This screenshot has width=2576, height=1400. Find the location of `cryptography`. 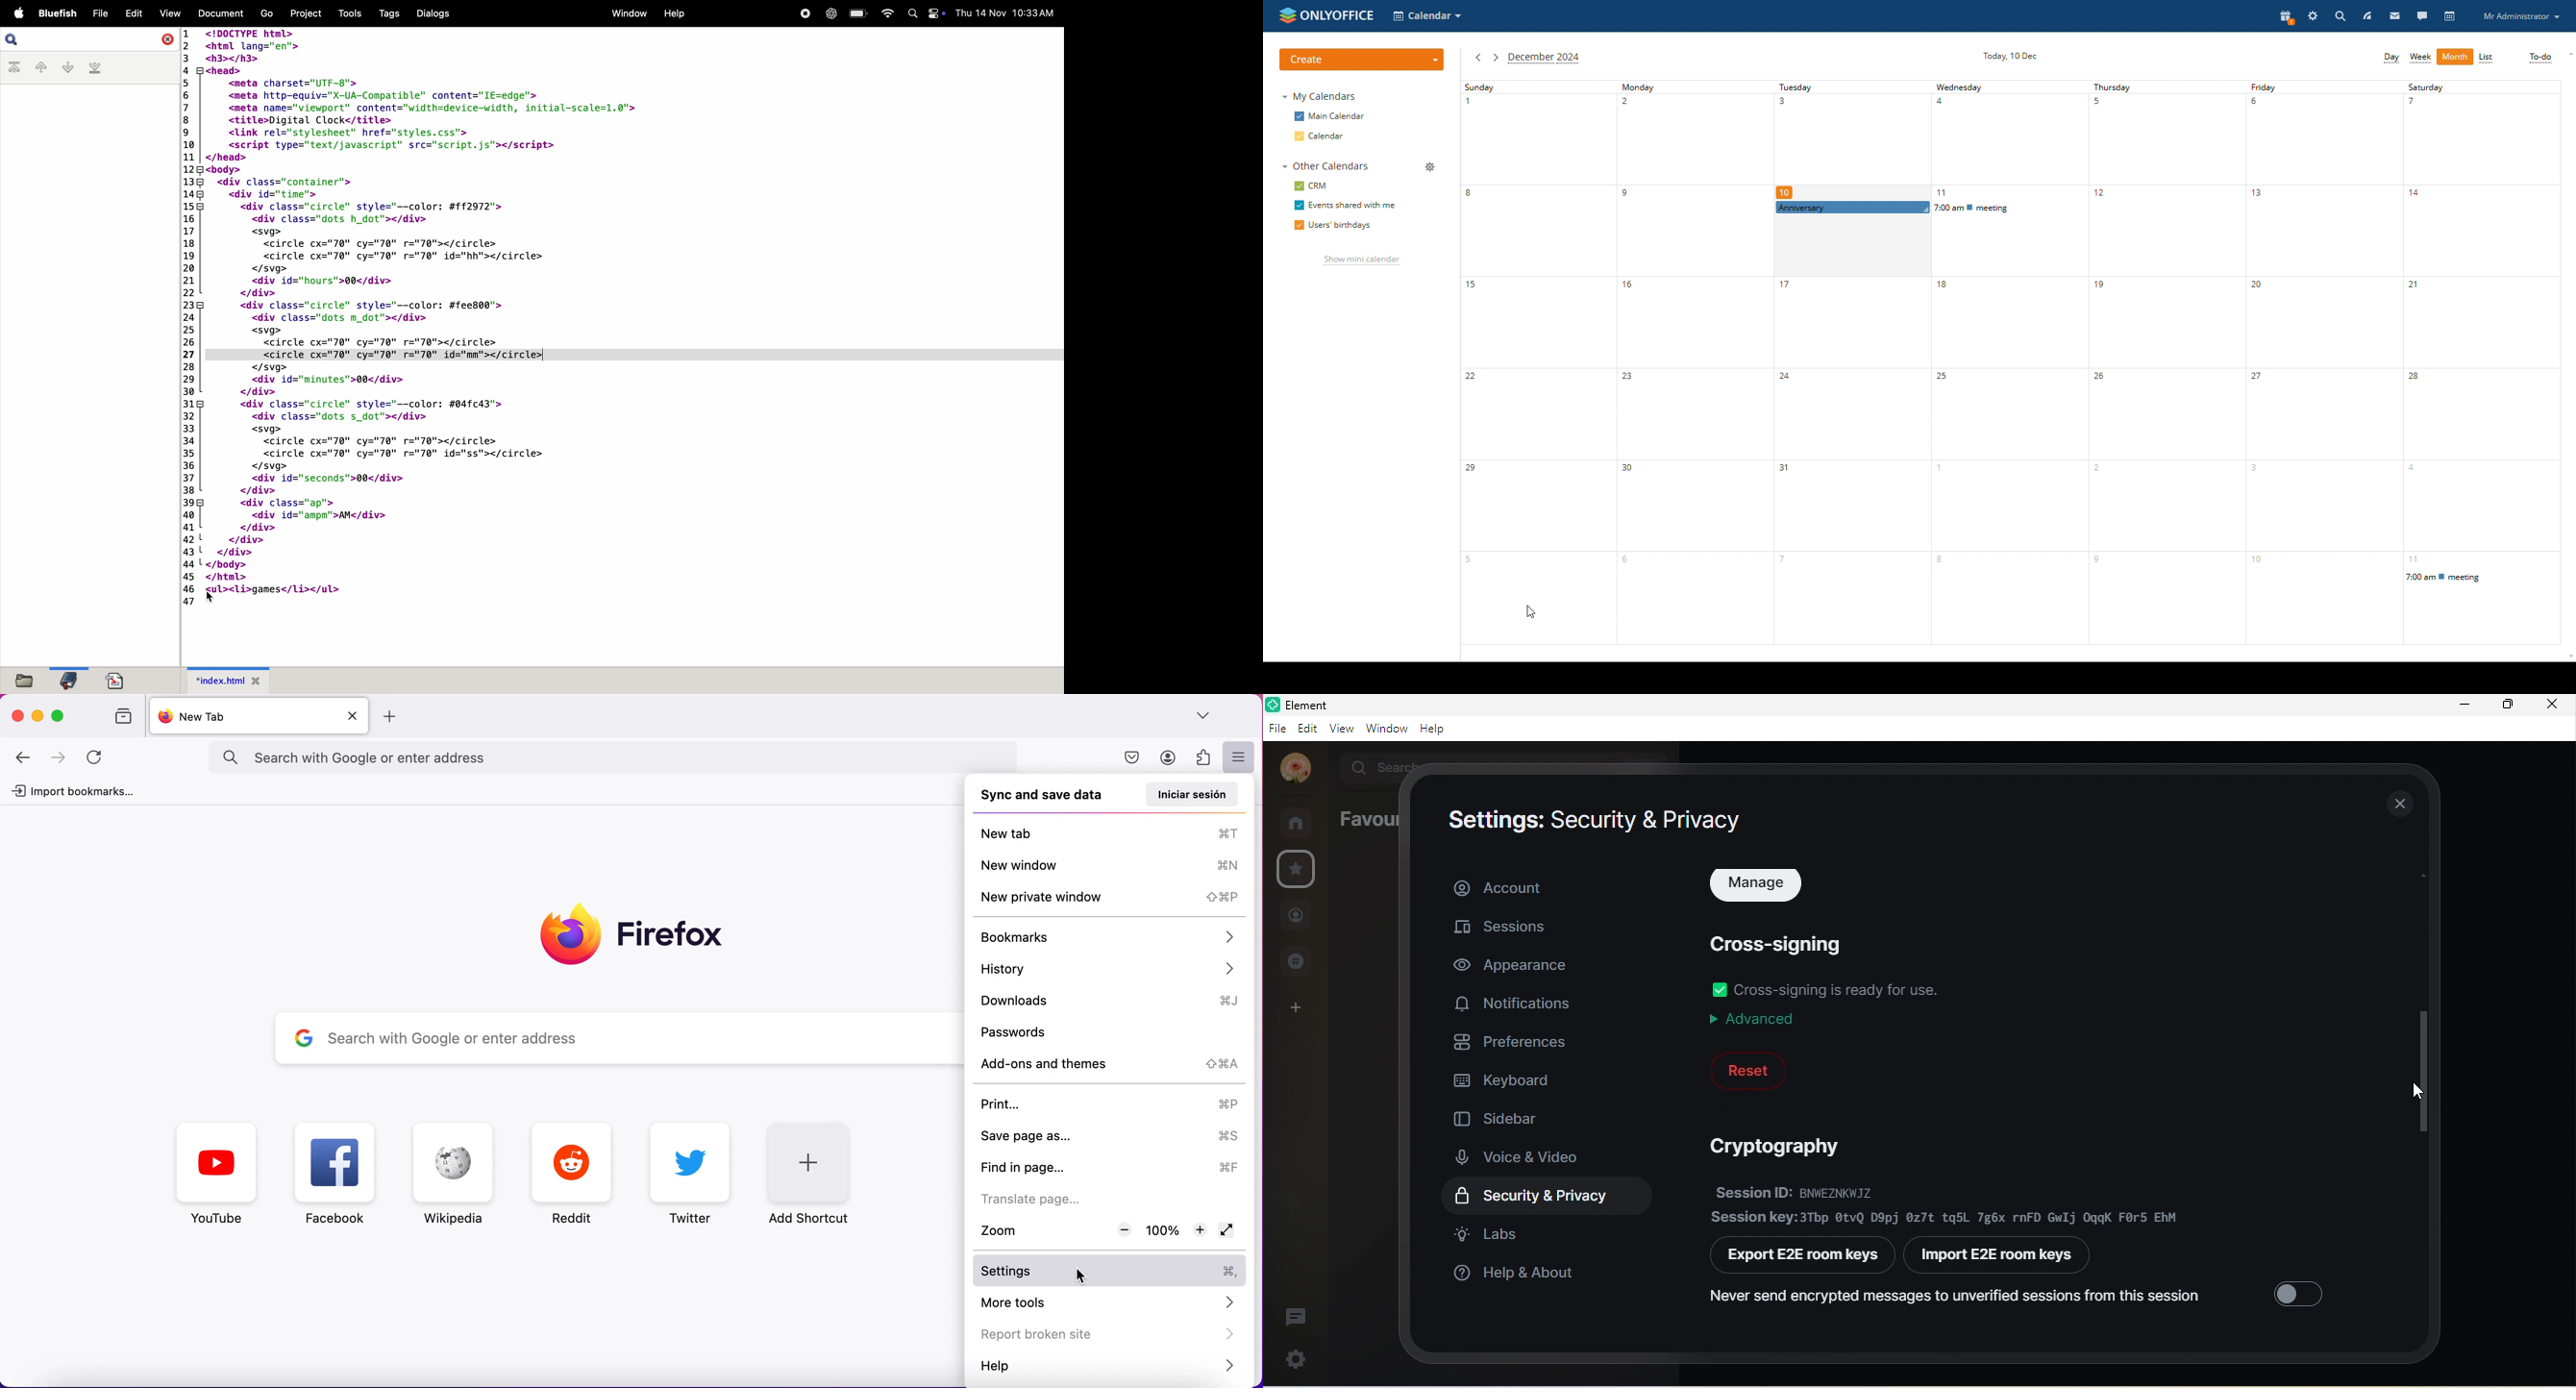

cryptography is located at coordinates (1783, 1146).